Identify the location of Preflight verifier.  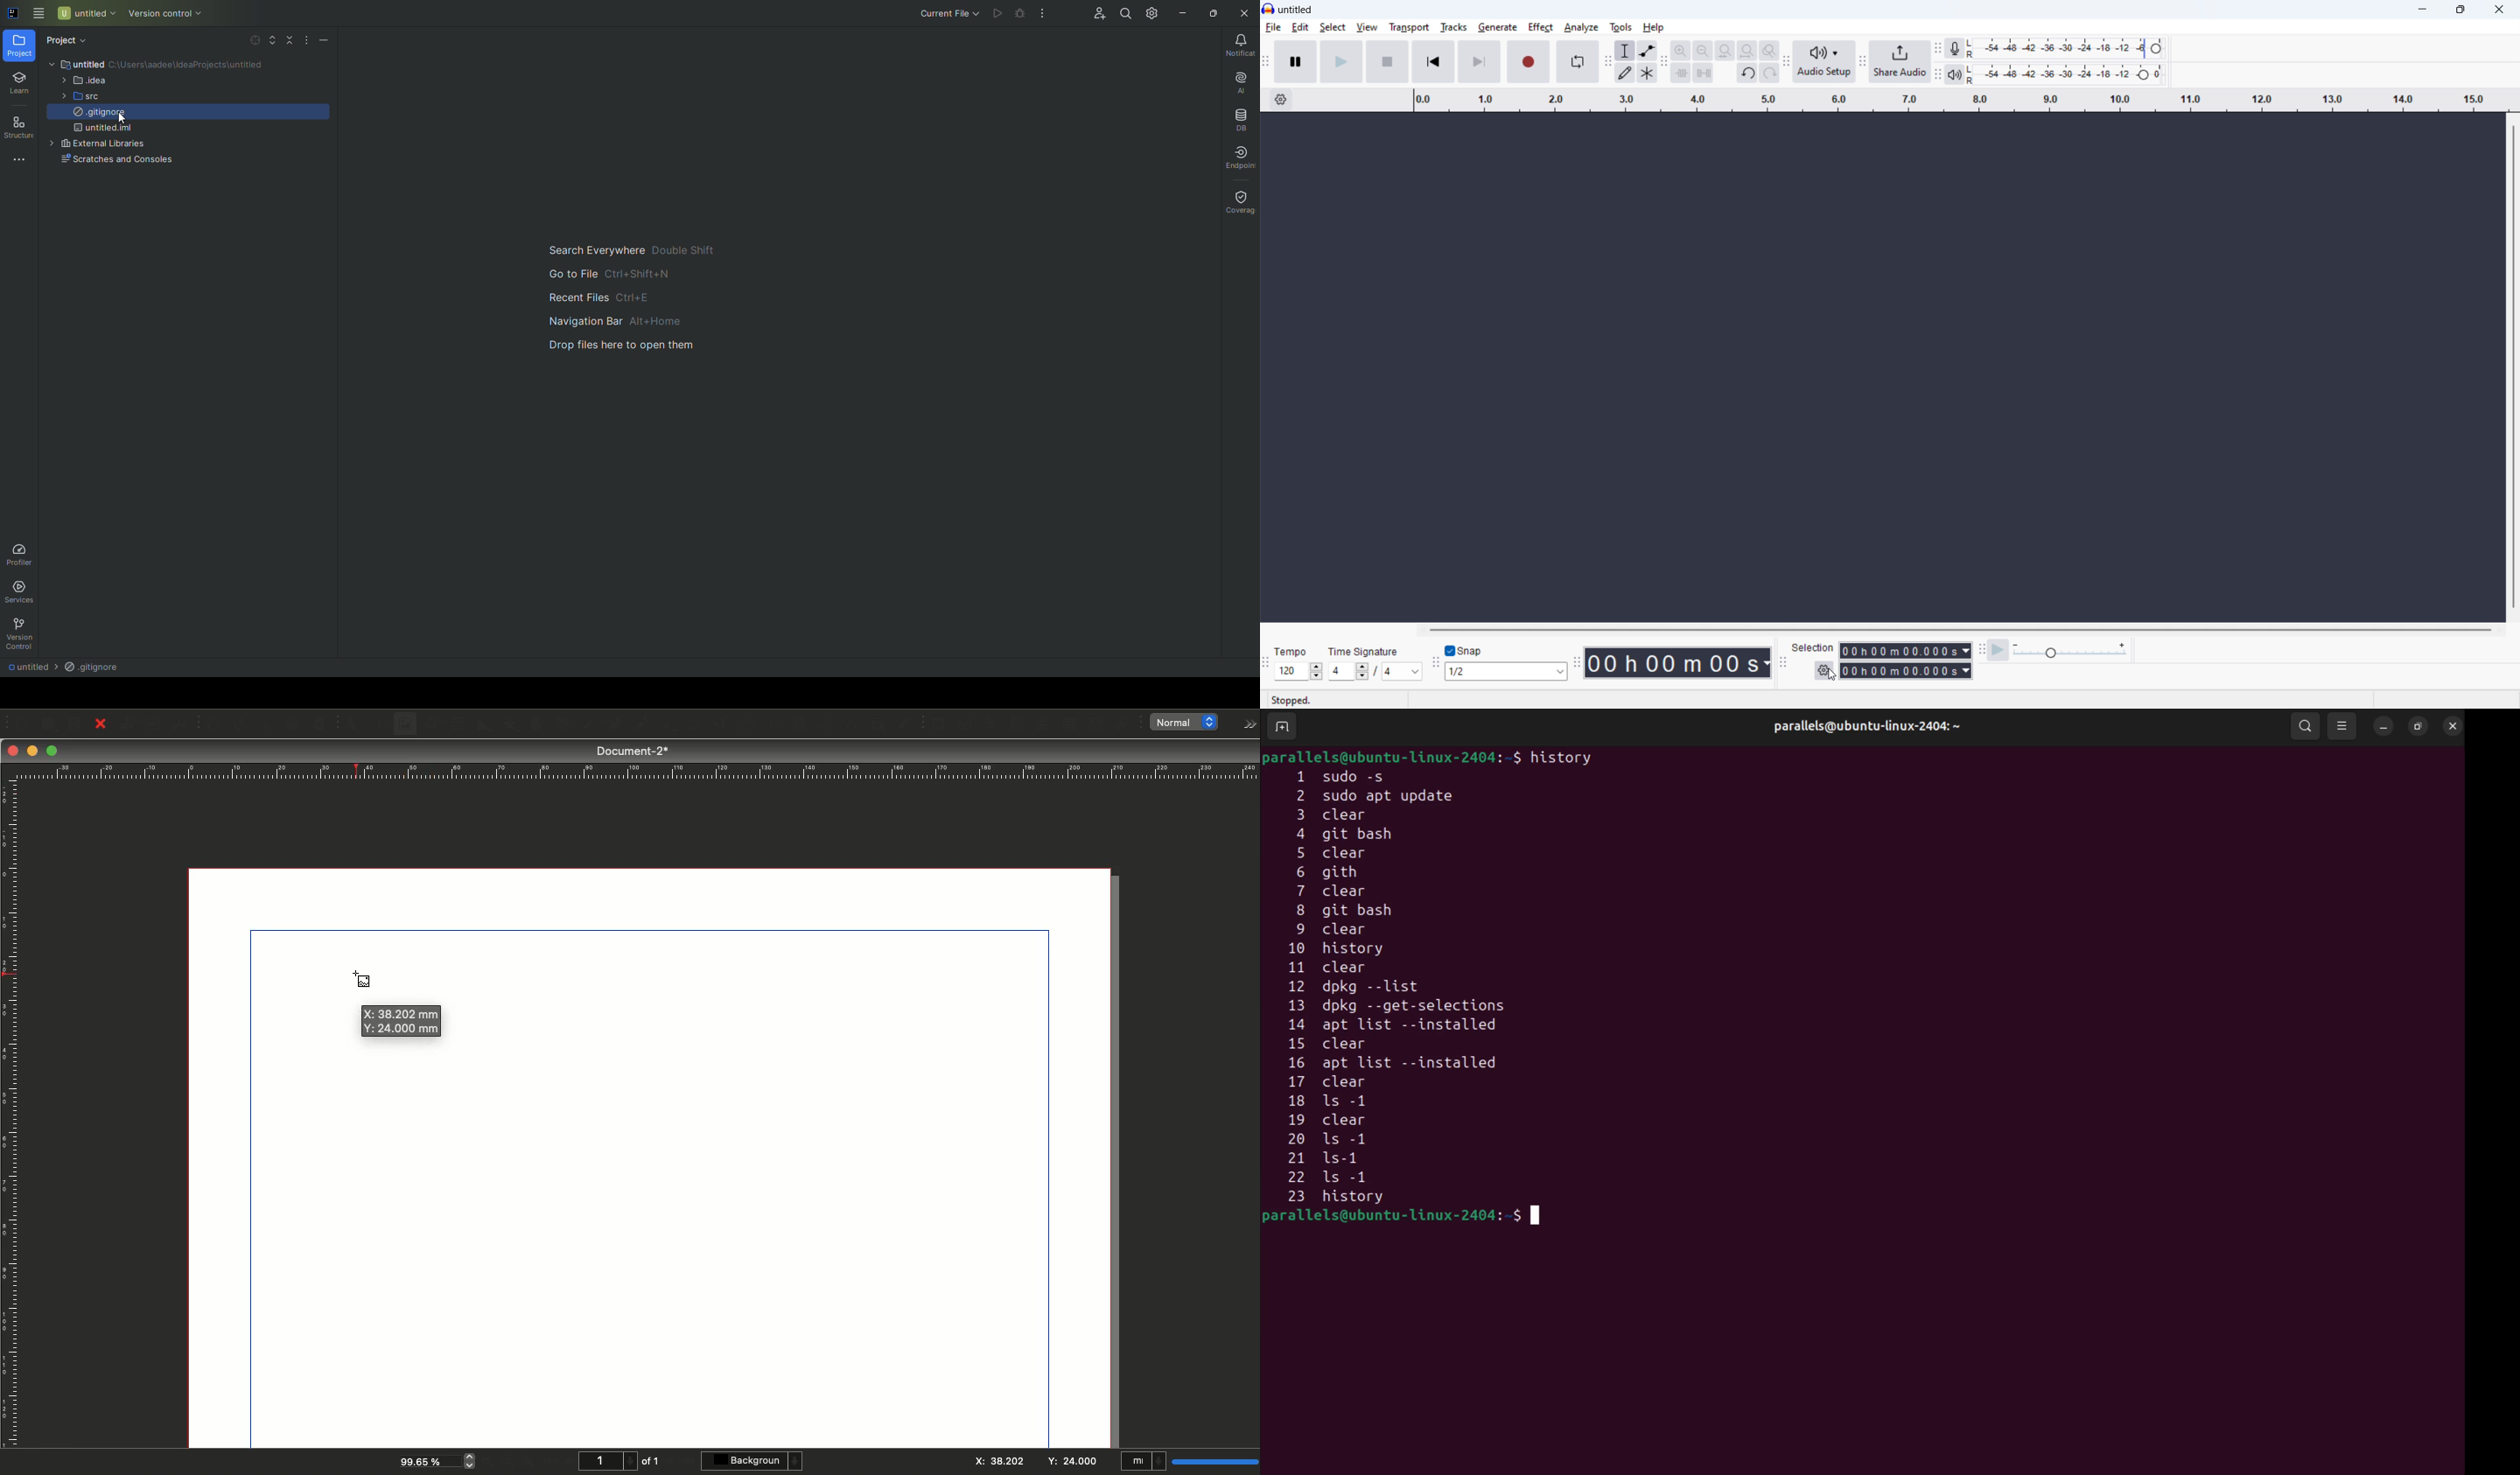
(155, 727).